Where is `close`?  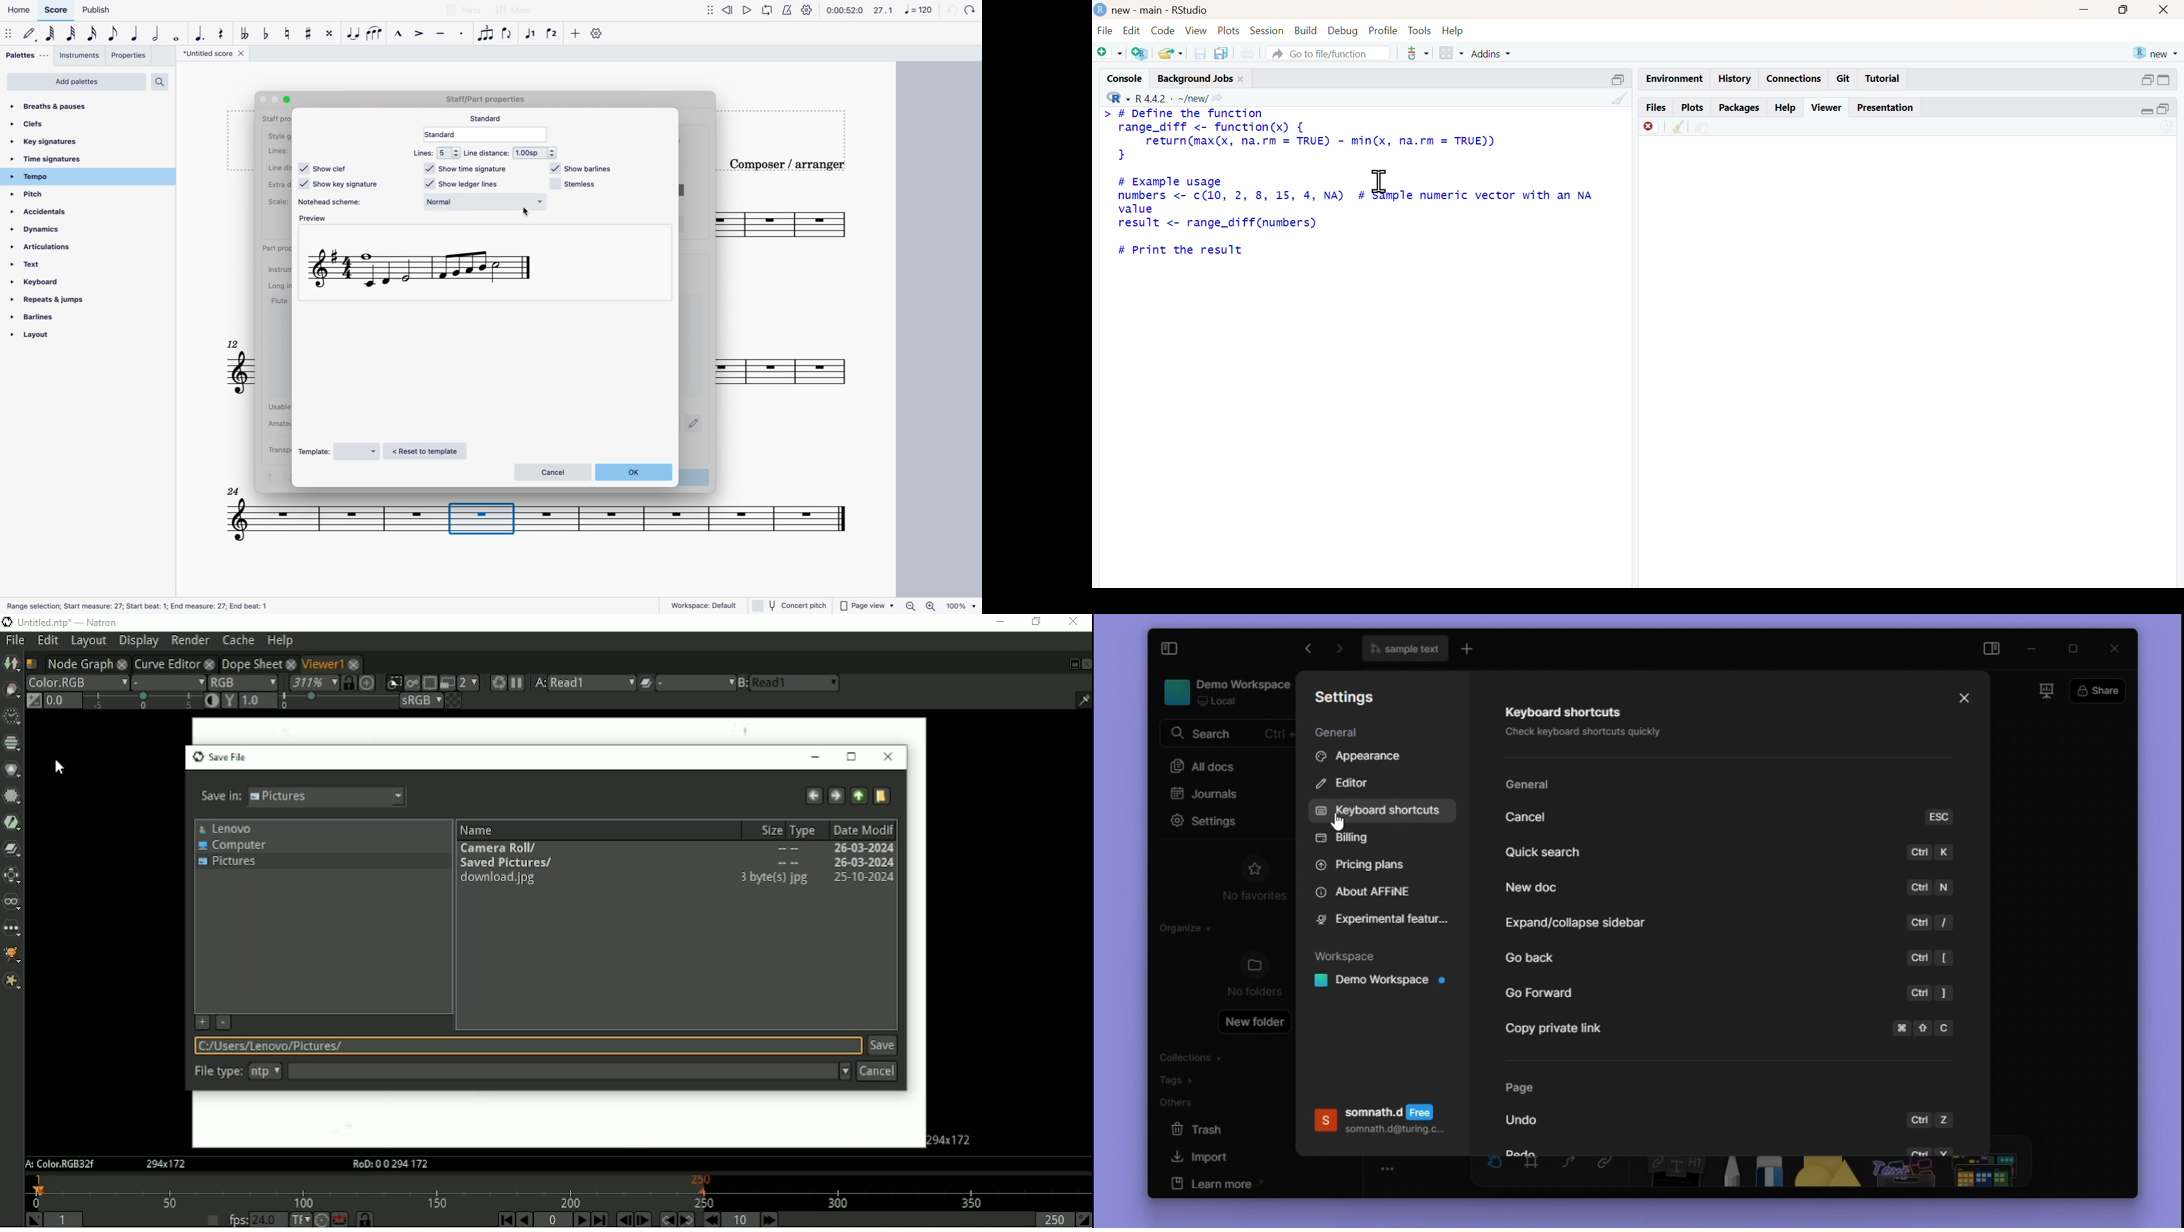 close is located at coordinates (1242, 80).